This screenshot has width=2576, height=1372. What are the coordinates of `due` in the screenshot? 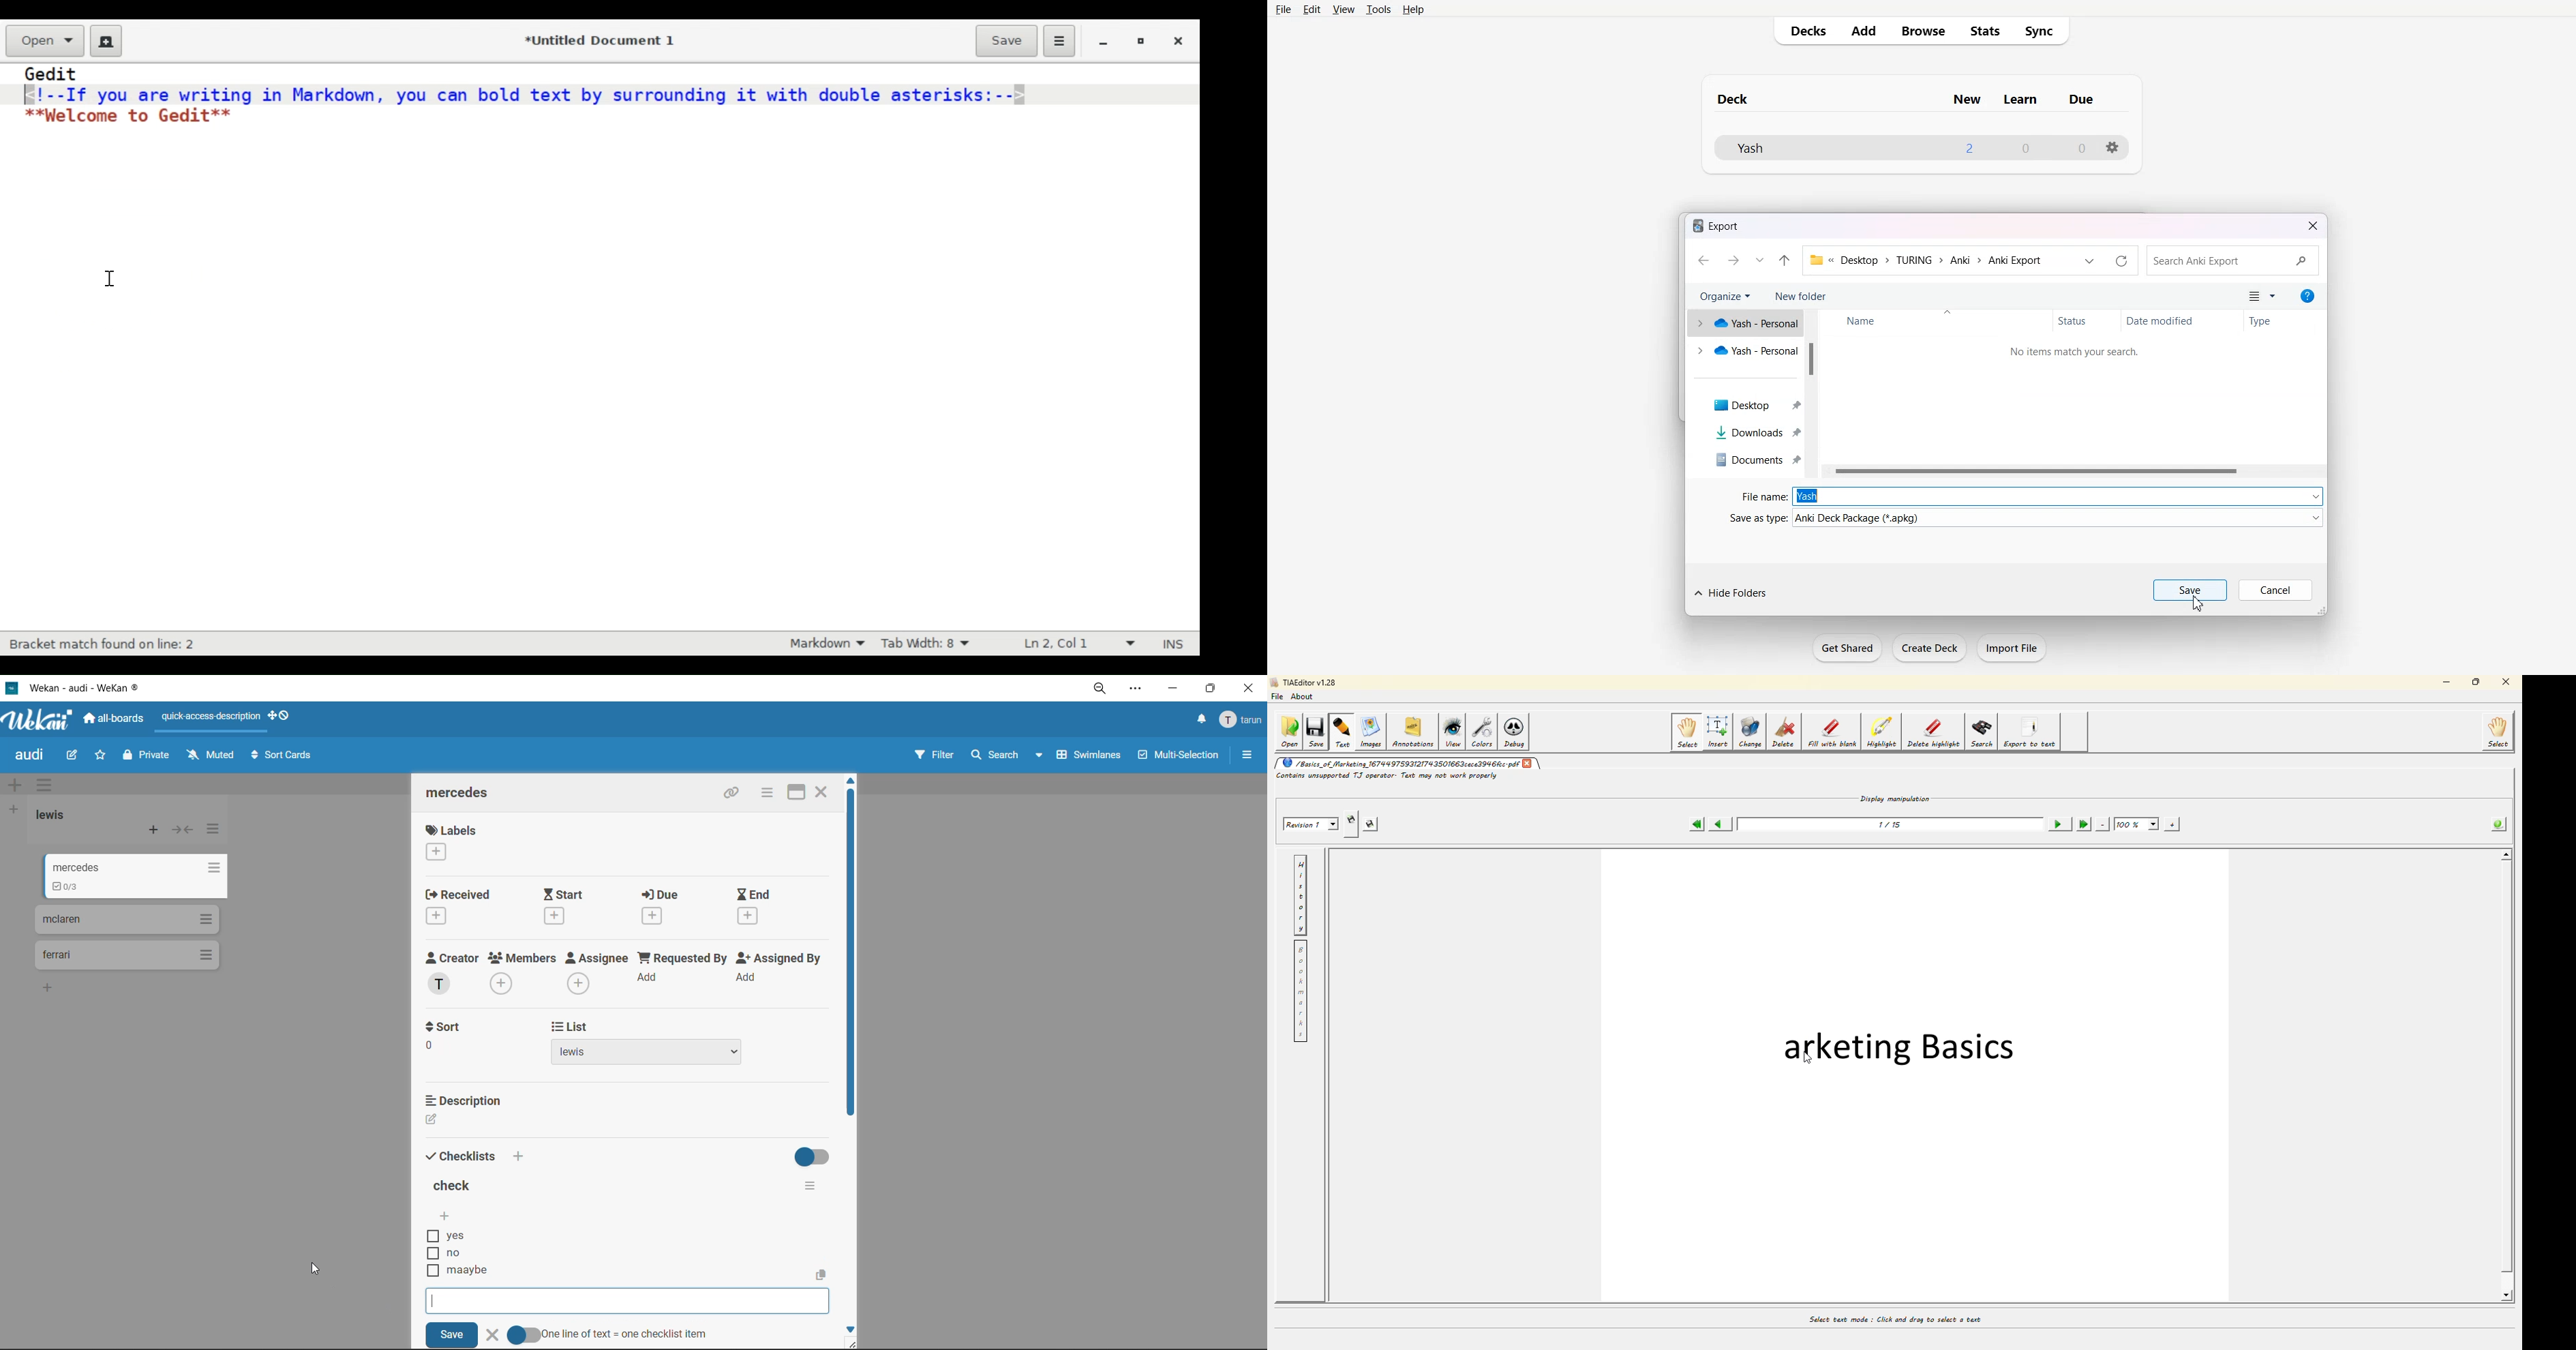 It's located at (2082, 100).